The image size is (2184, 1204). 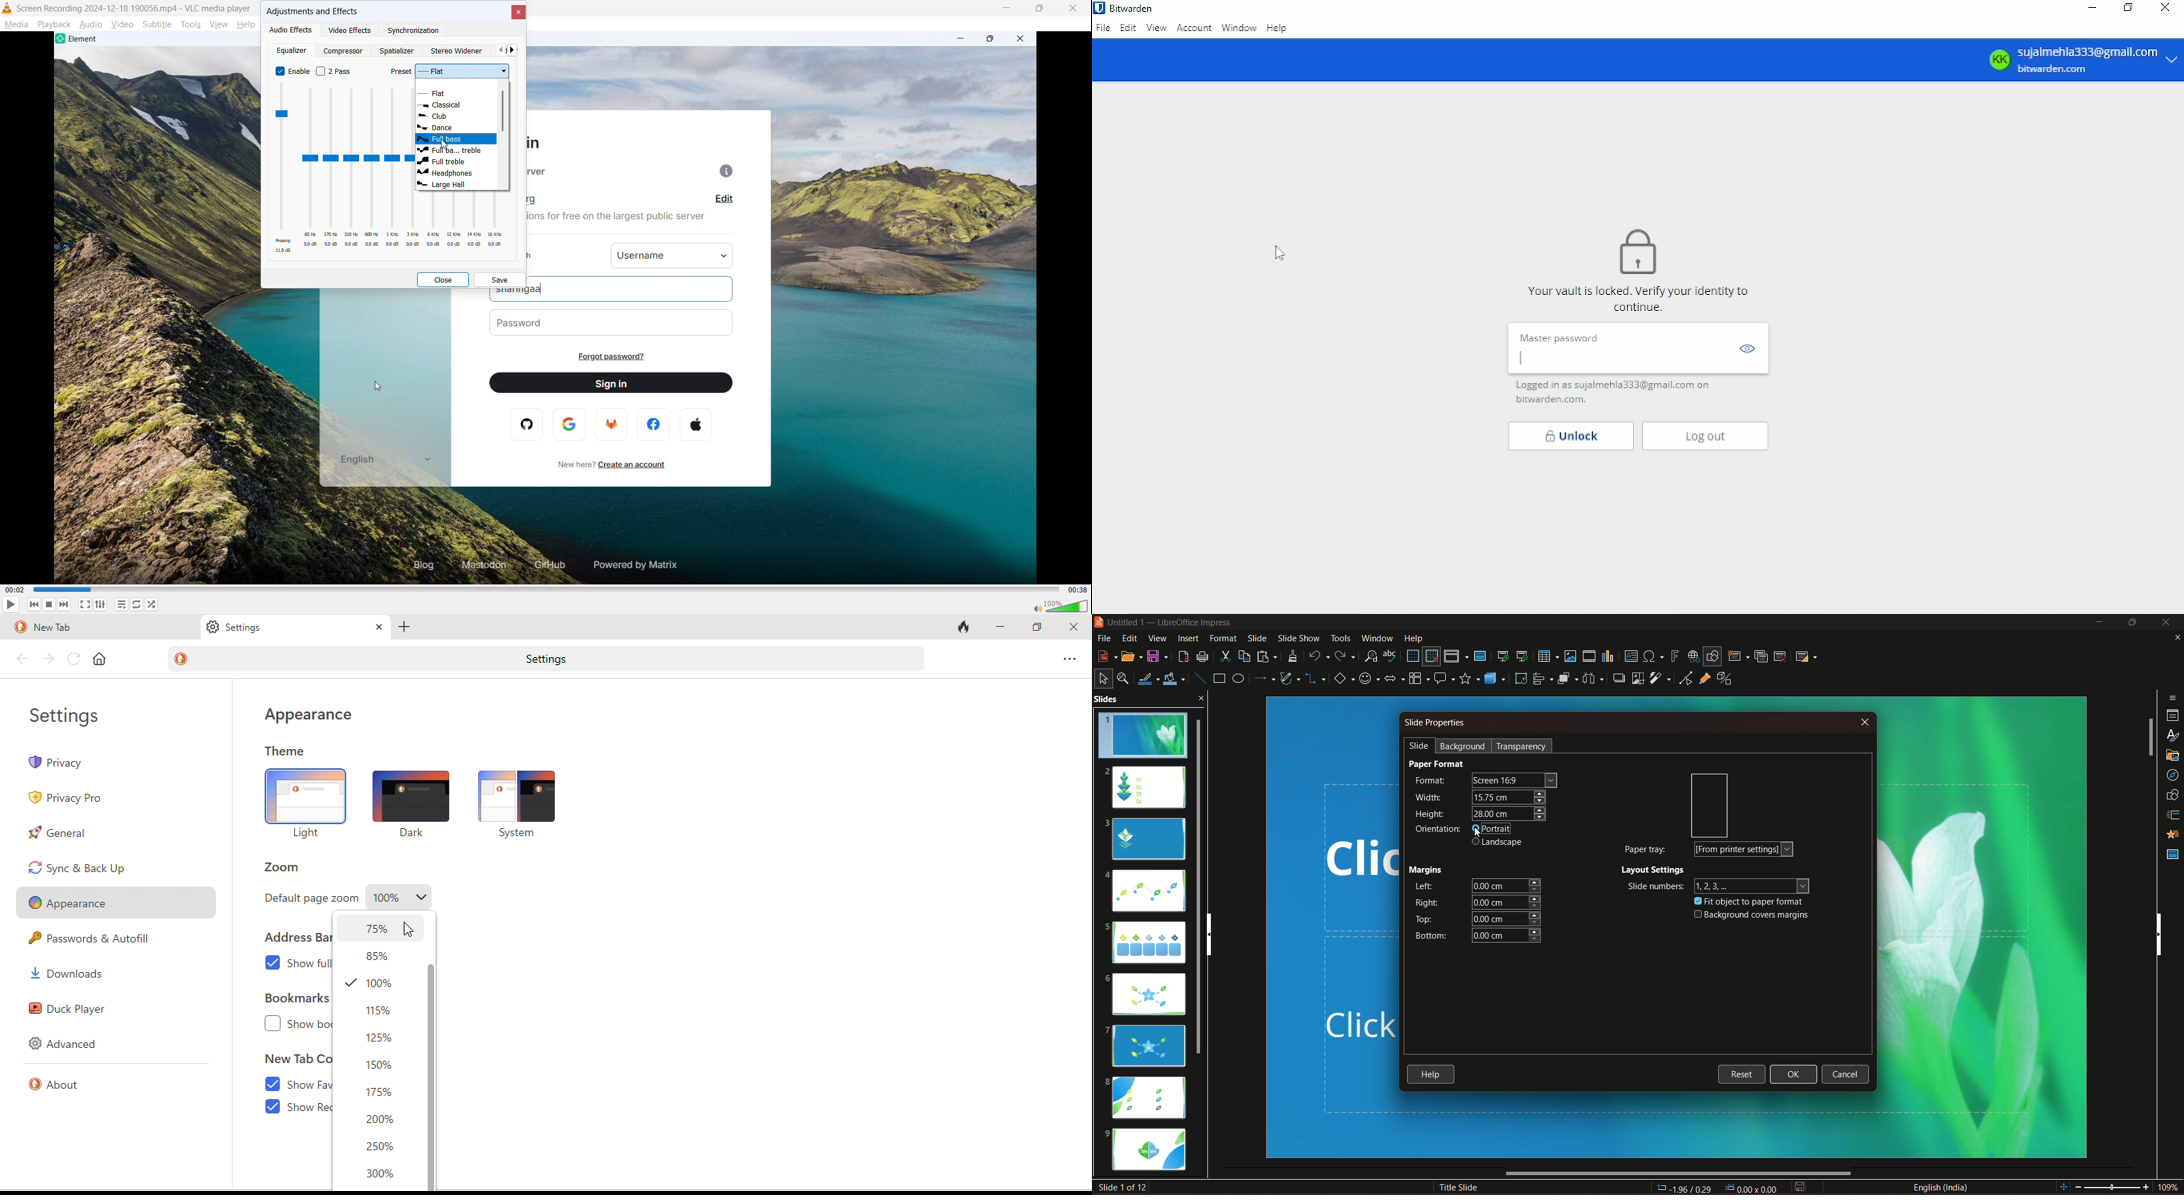 What do you see at coordinates (190, 24) in the screenshot?
I see `Tools ` at bounding box center [190, 24].